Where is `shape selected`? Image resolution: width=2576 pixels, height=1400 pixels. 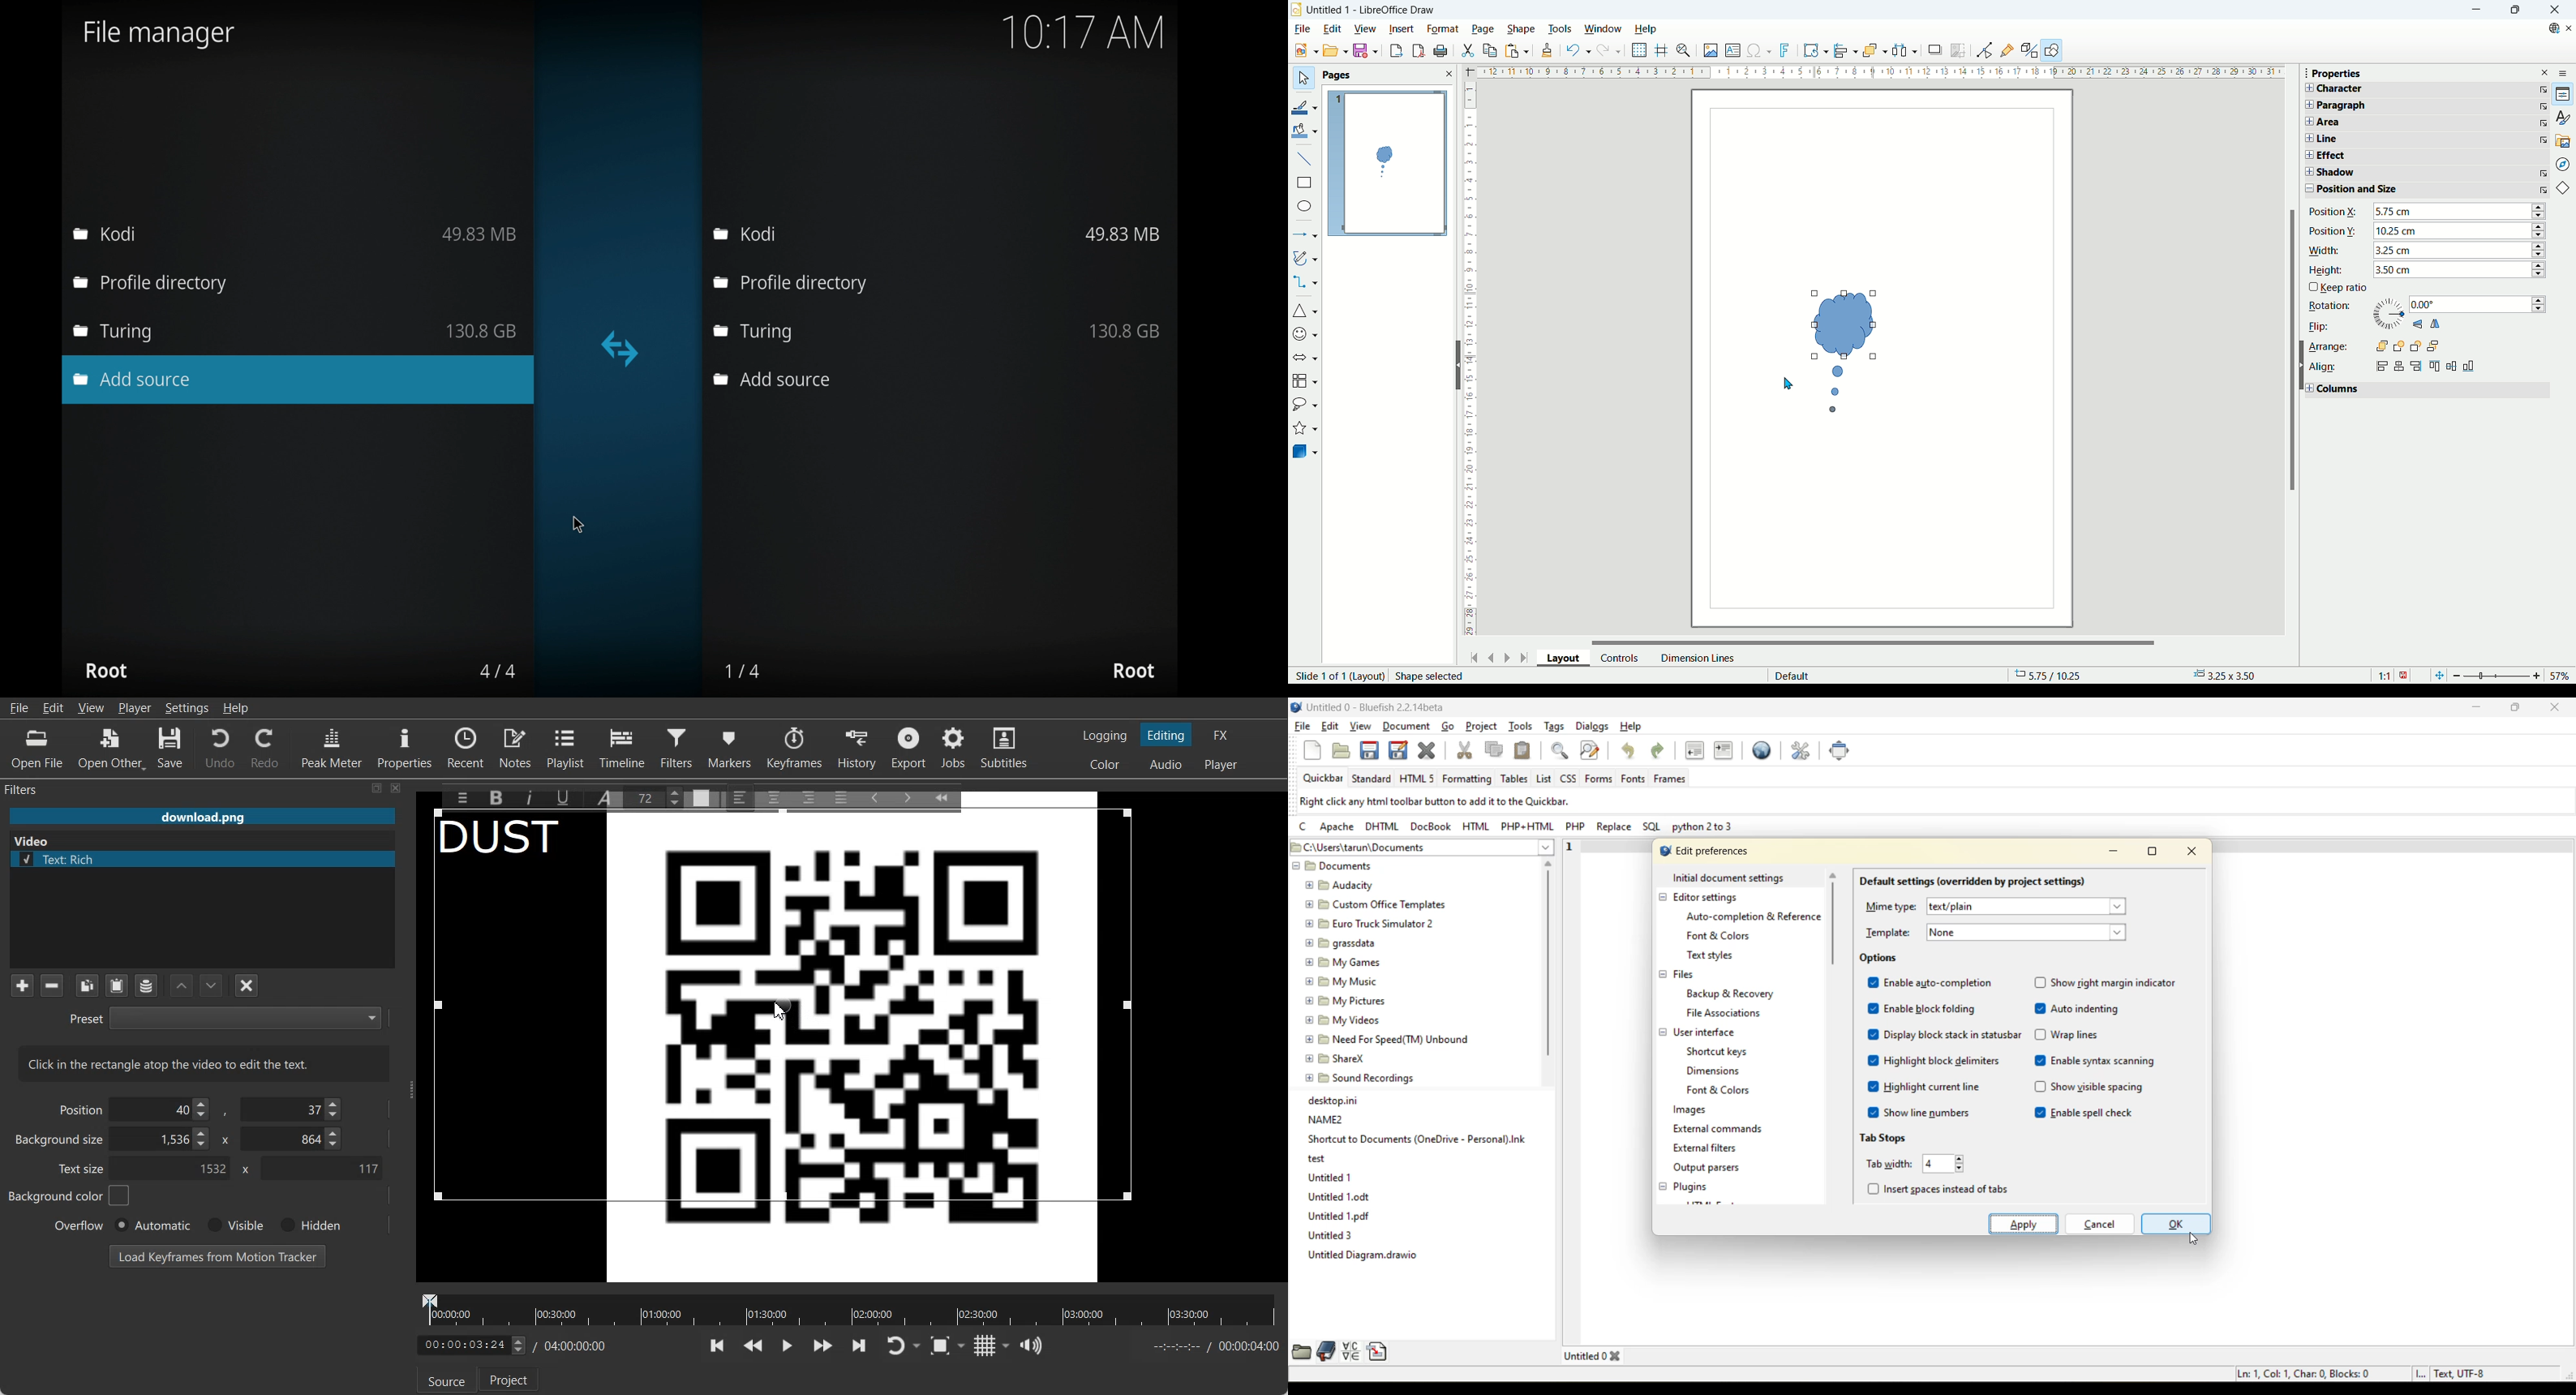 shape selected is located at coordinates (1430, 676).